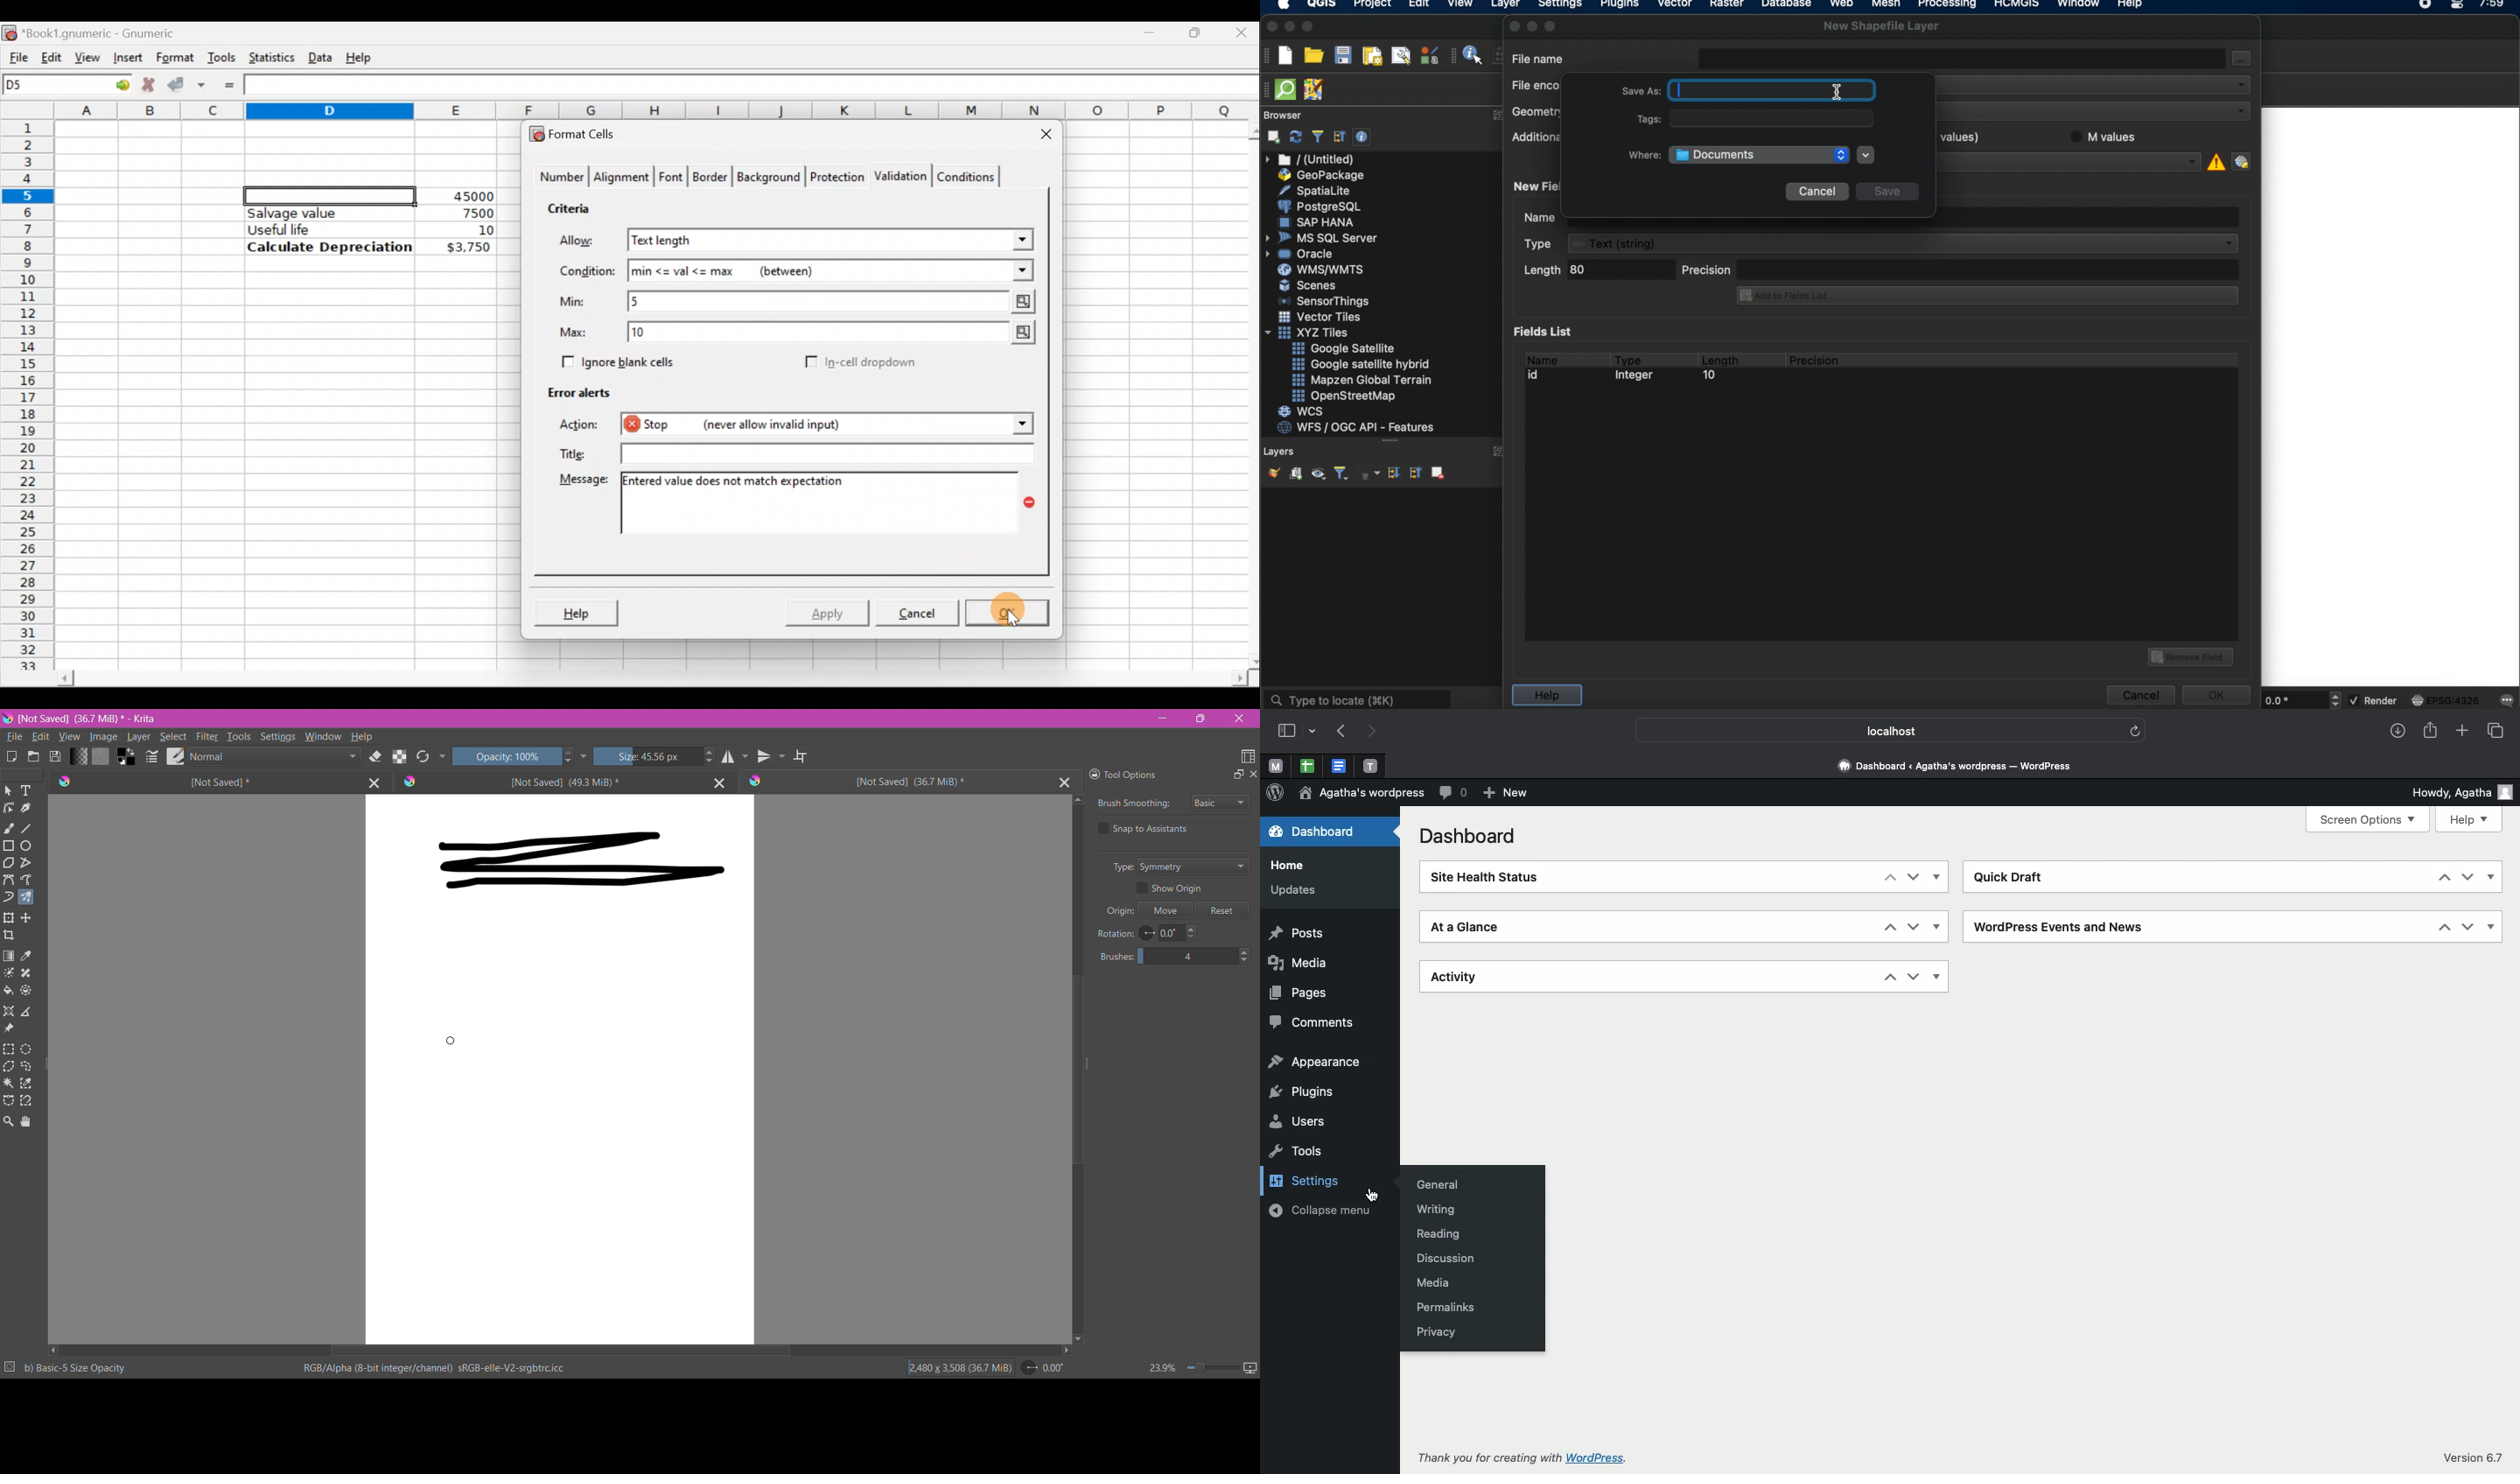 The height and width of the screenshot is (1484, 2520). I want to click on wcs, so click(1303, 412).